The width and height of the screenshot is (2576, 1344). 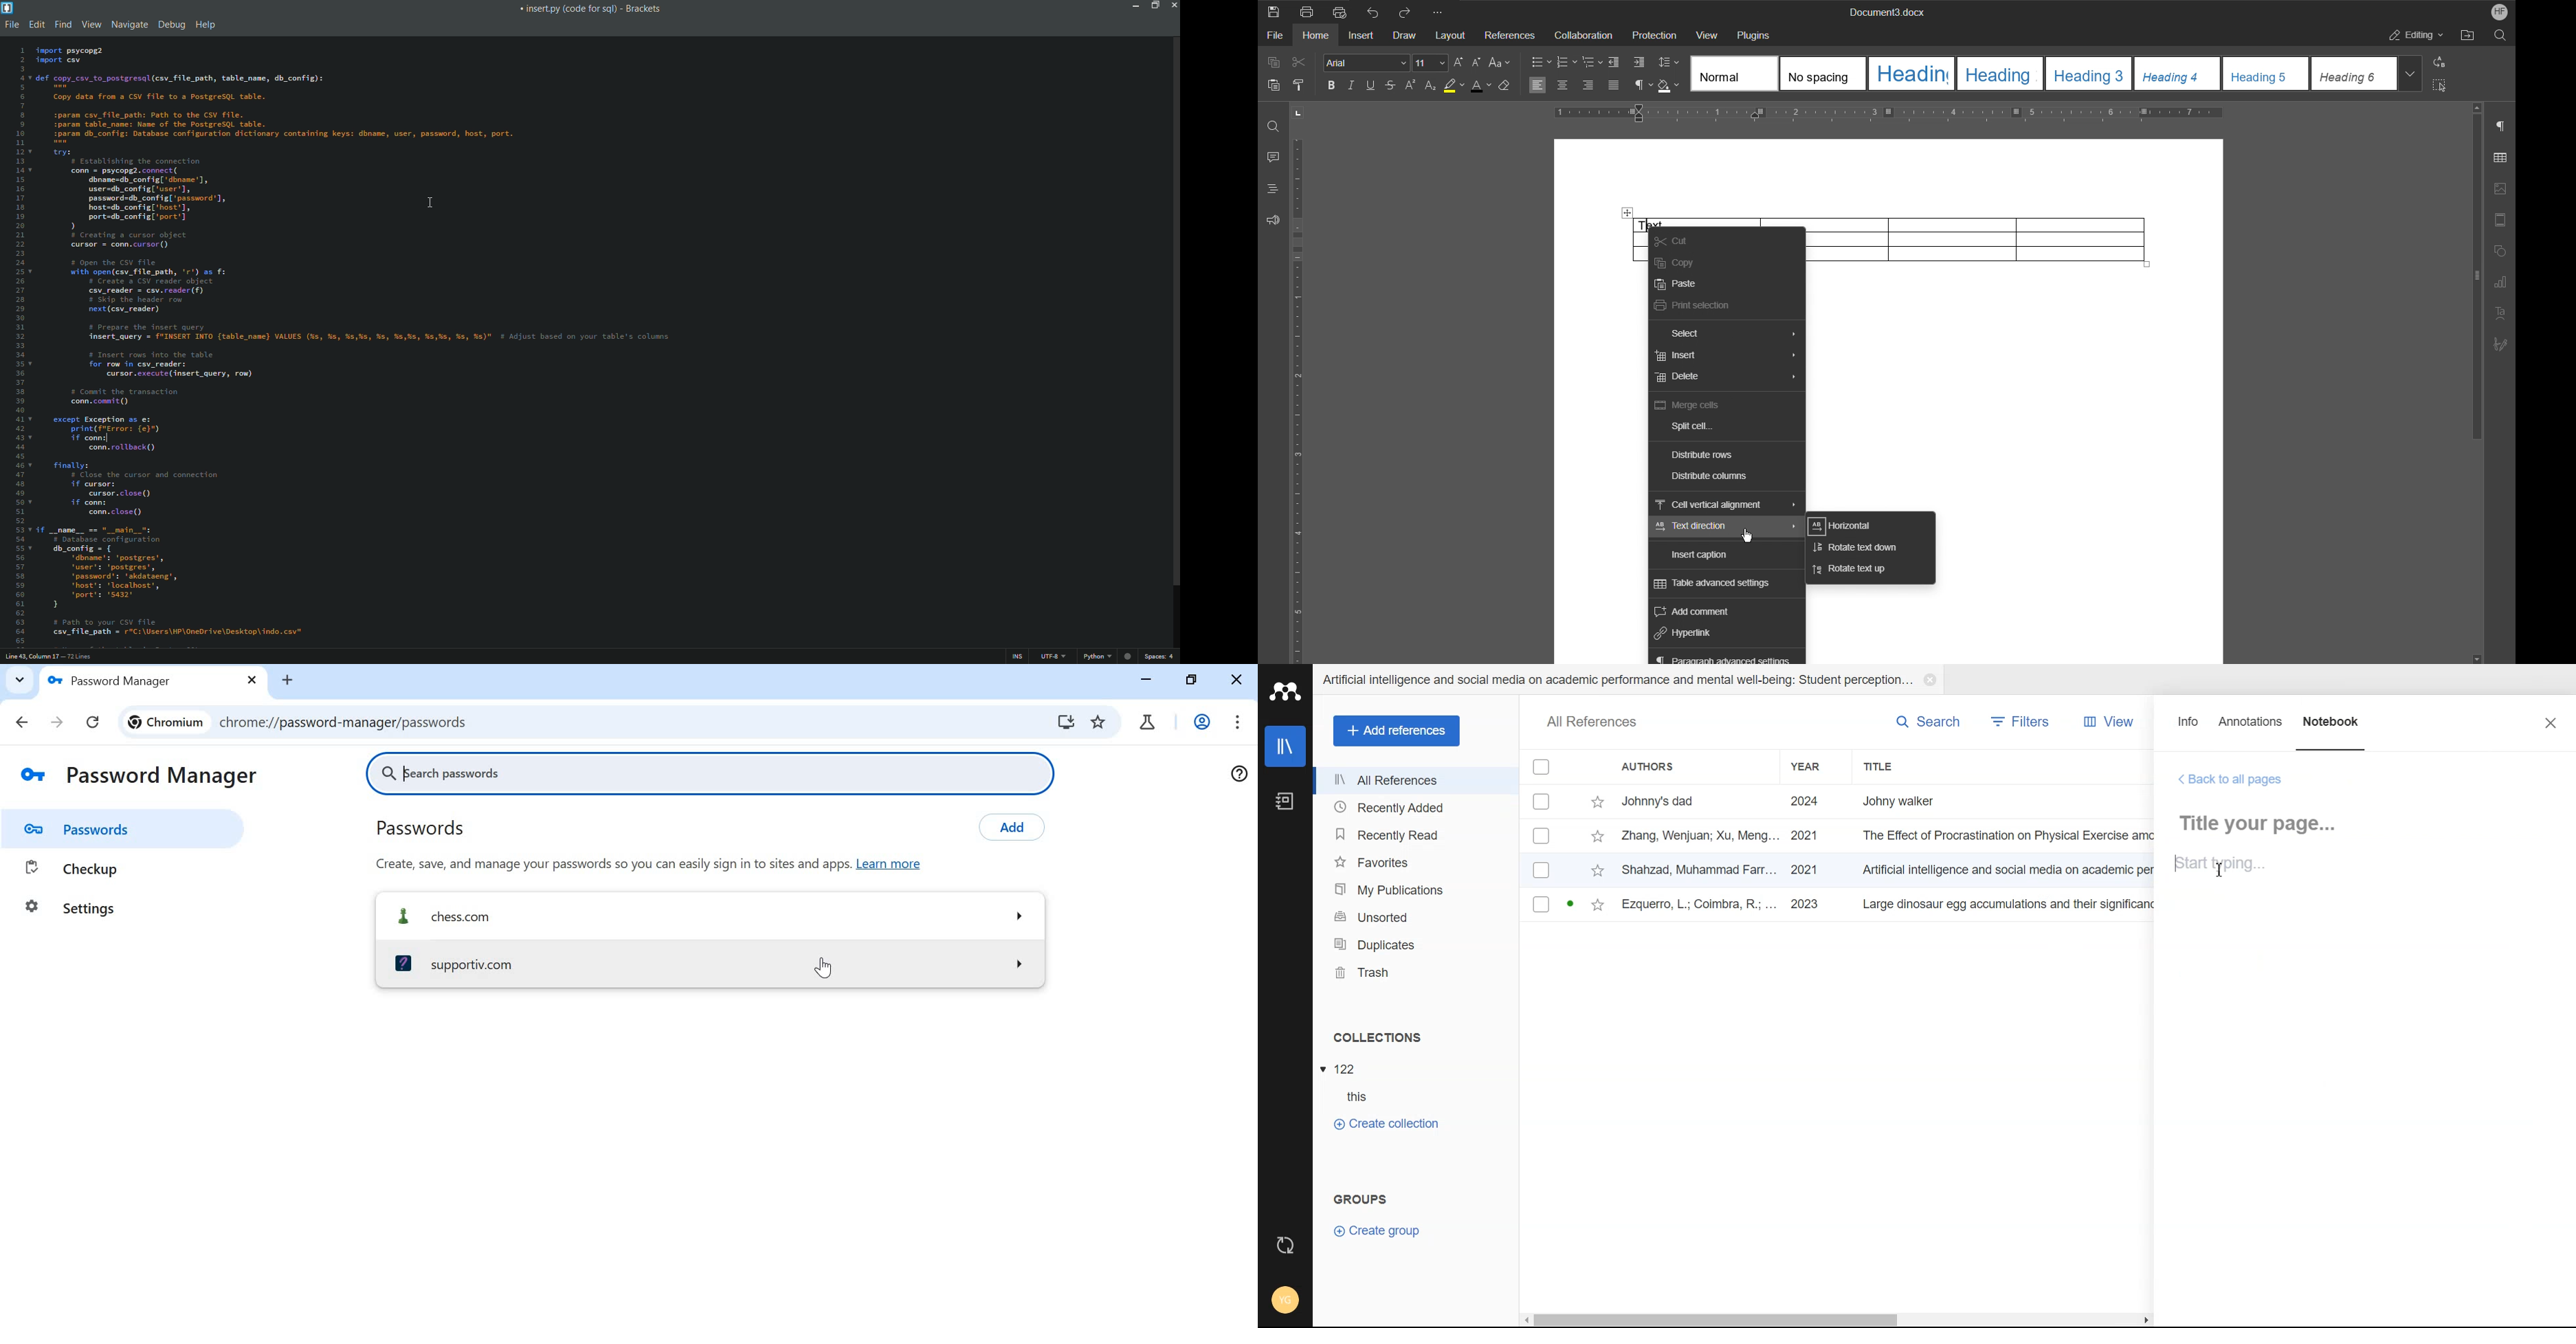 I want to click on Cut, so click(x=1672, y=239).